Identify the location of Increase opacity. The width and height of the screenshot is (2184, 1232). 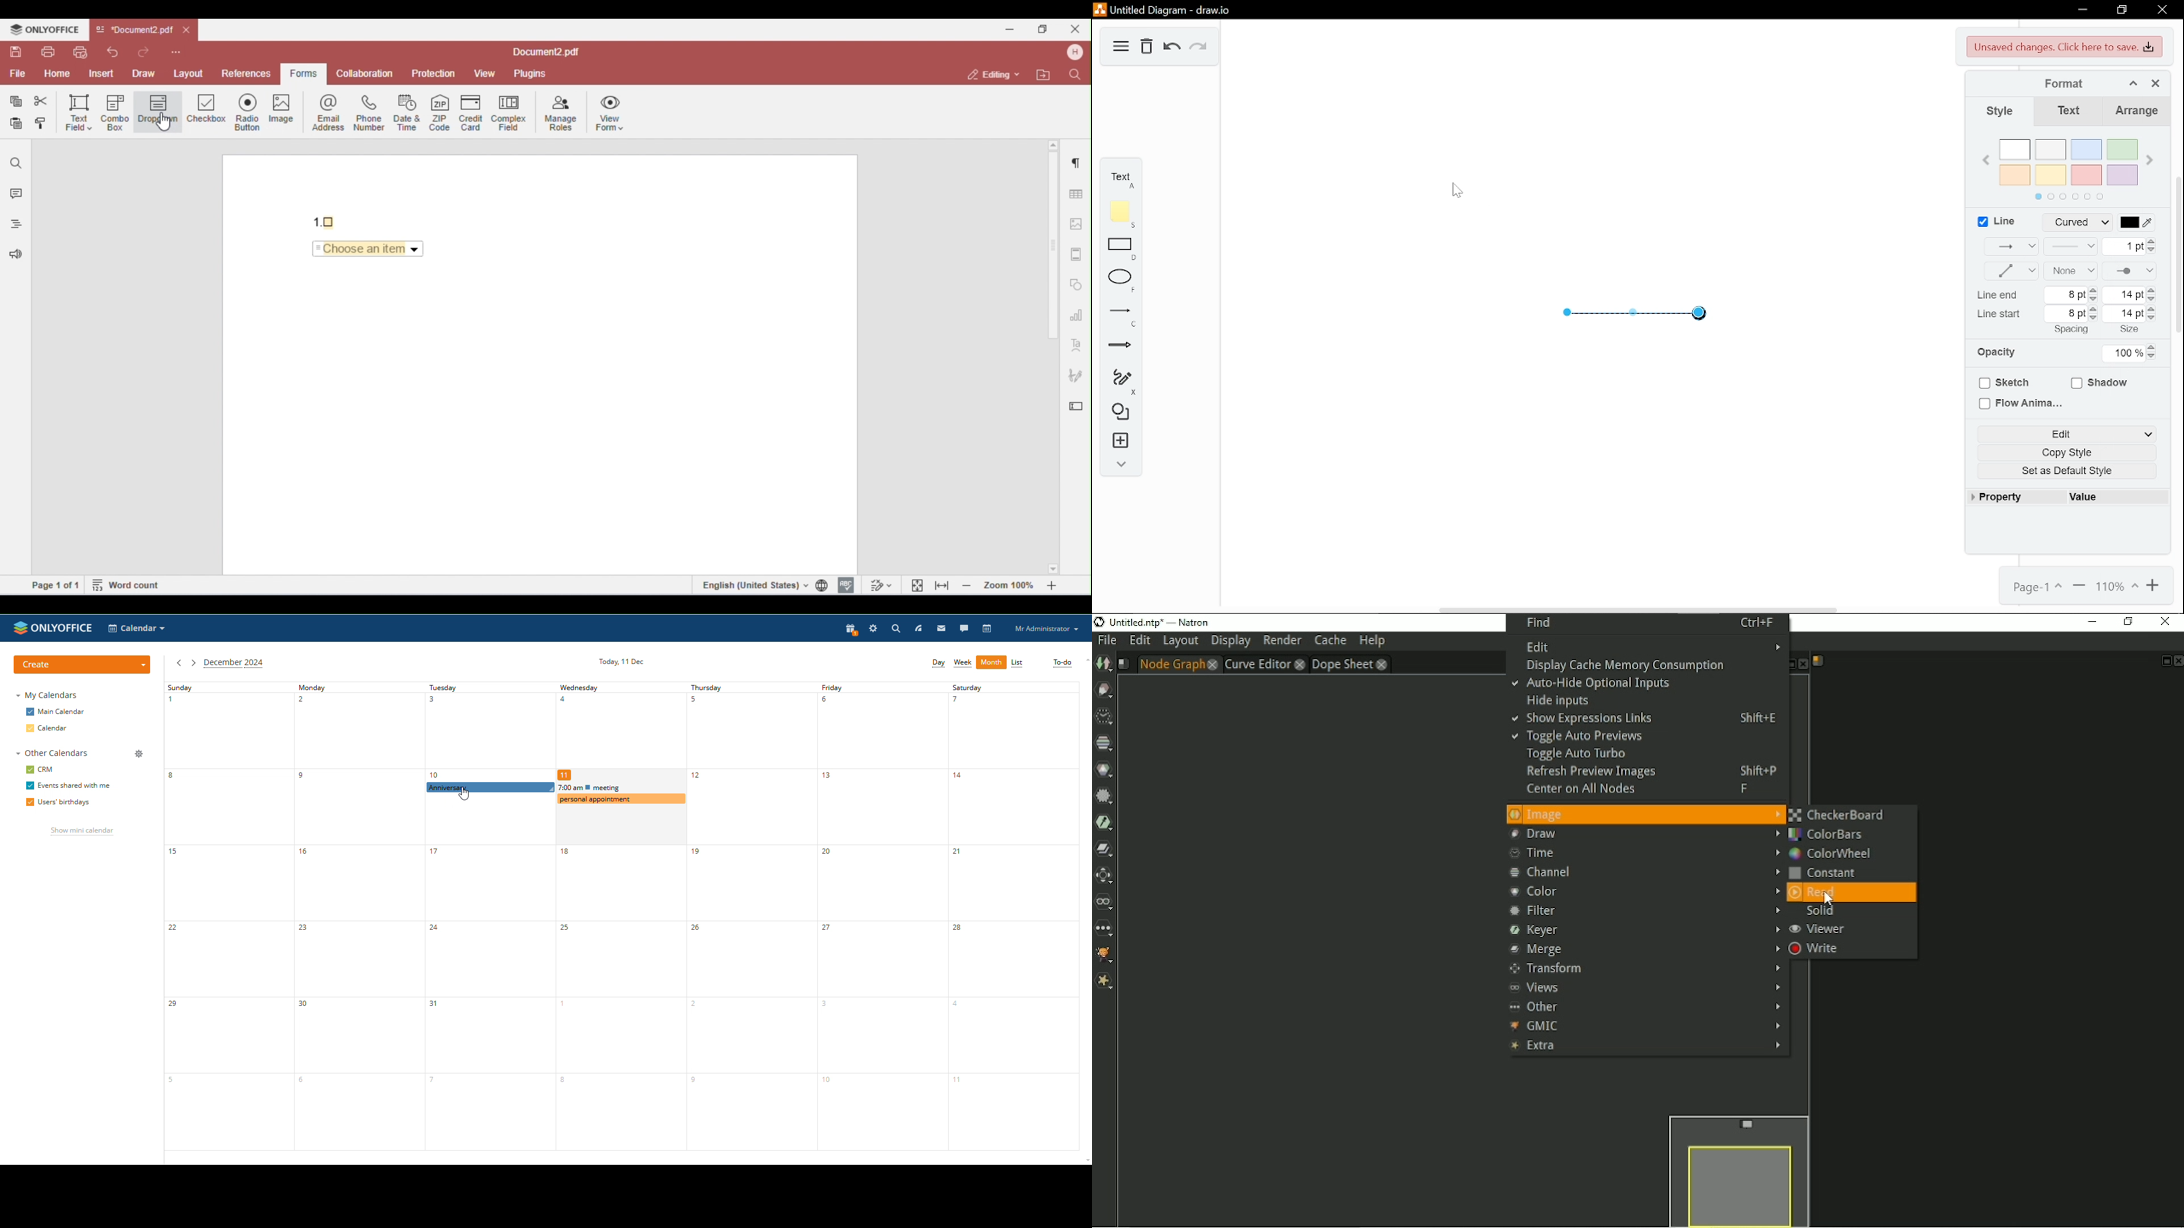
(2153, 347).